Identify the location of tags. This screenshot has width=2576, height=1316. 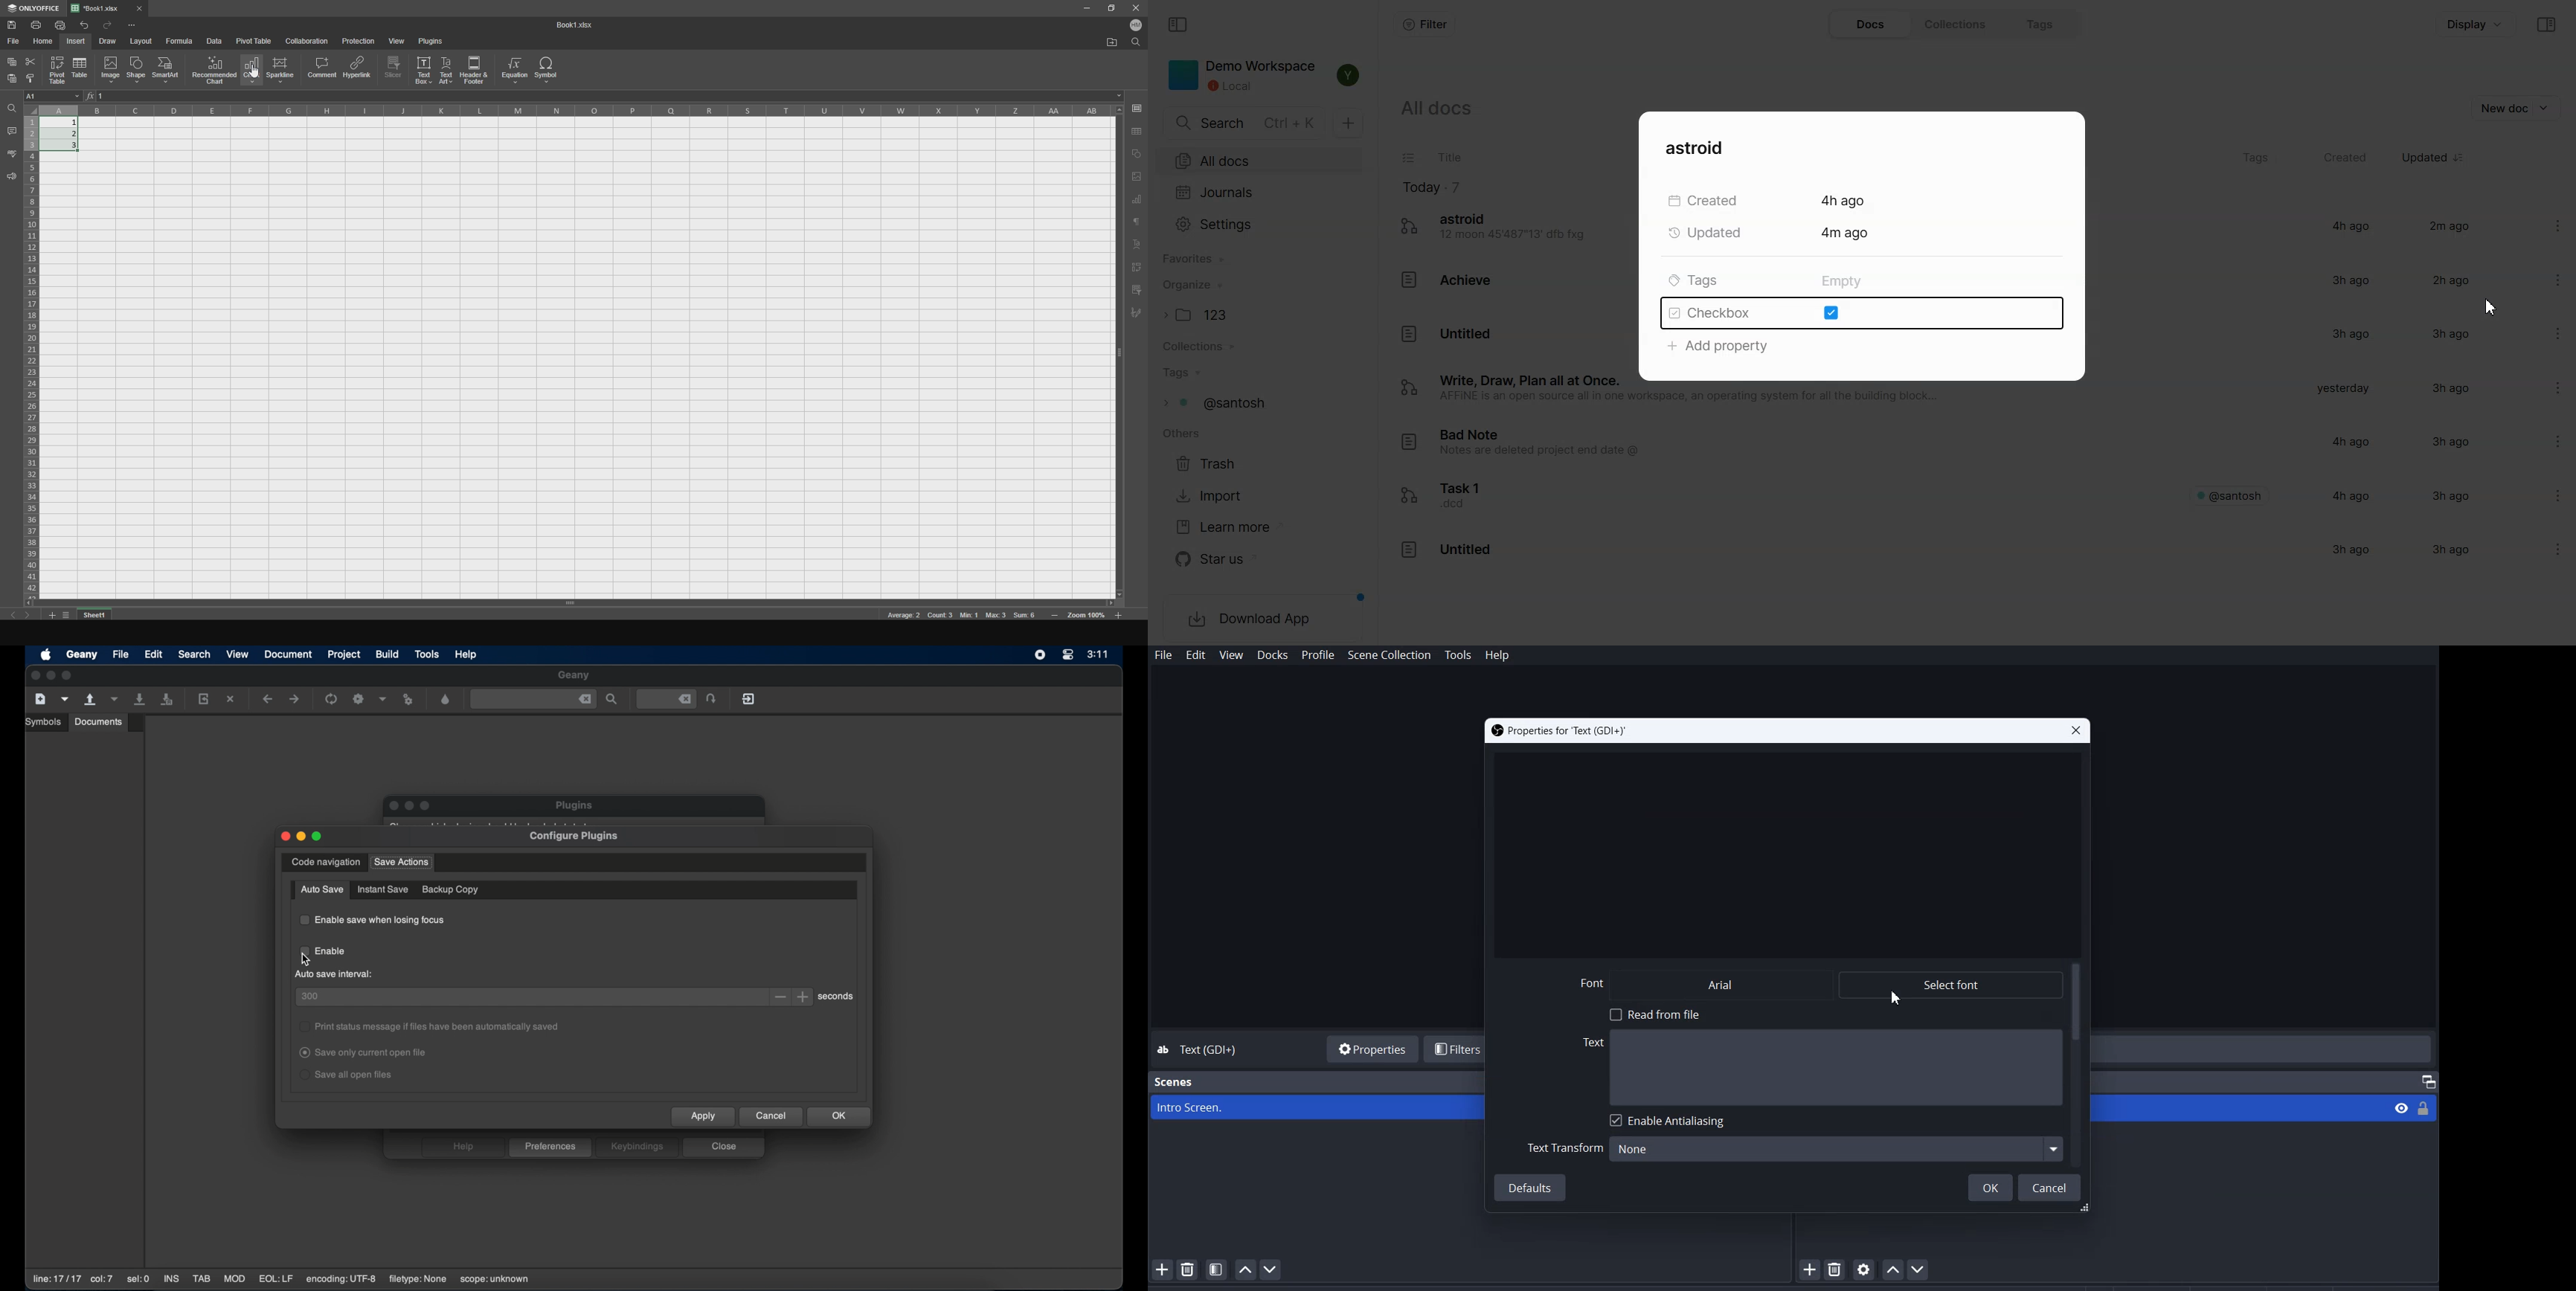
(1694, 281).